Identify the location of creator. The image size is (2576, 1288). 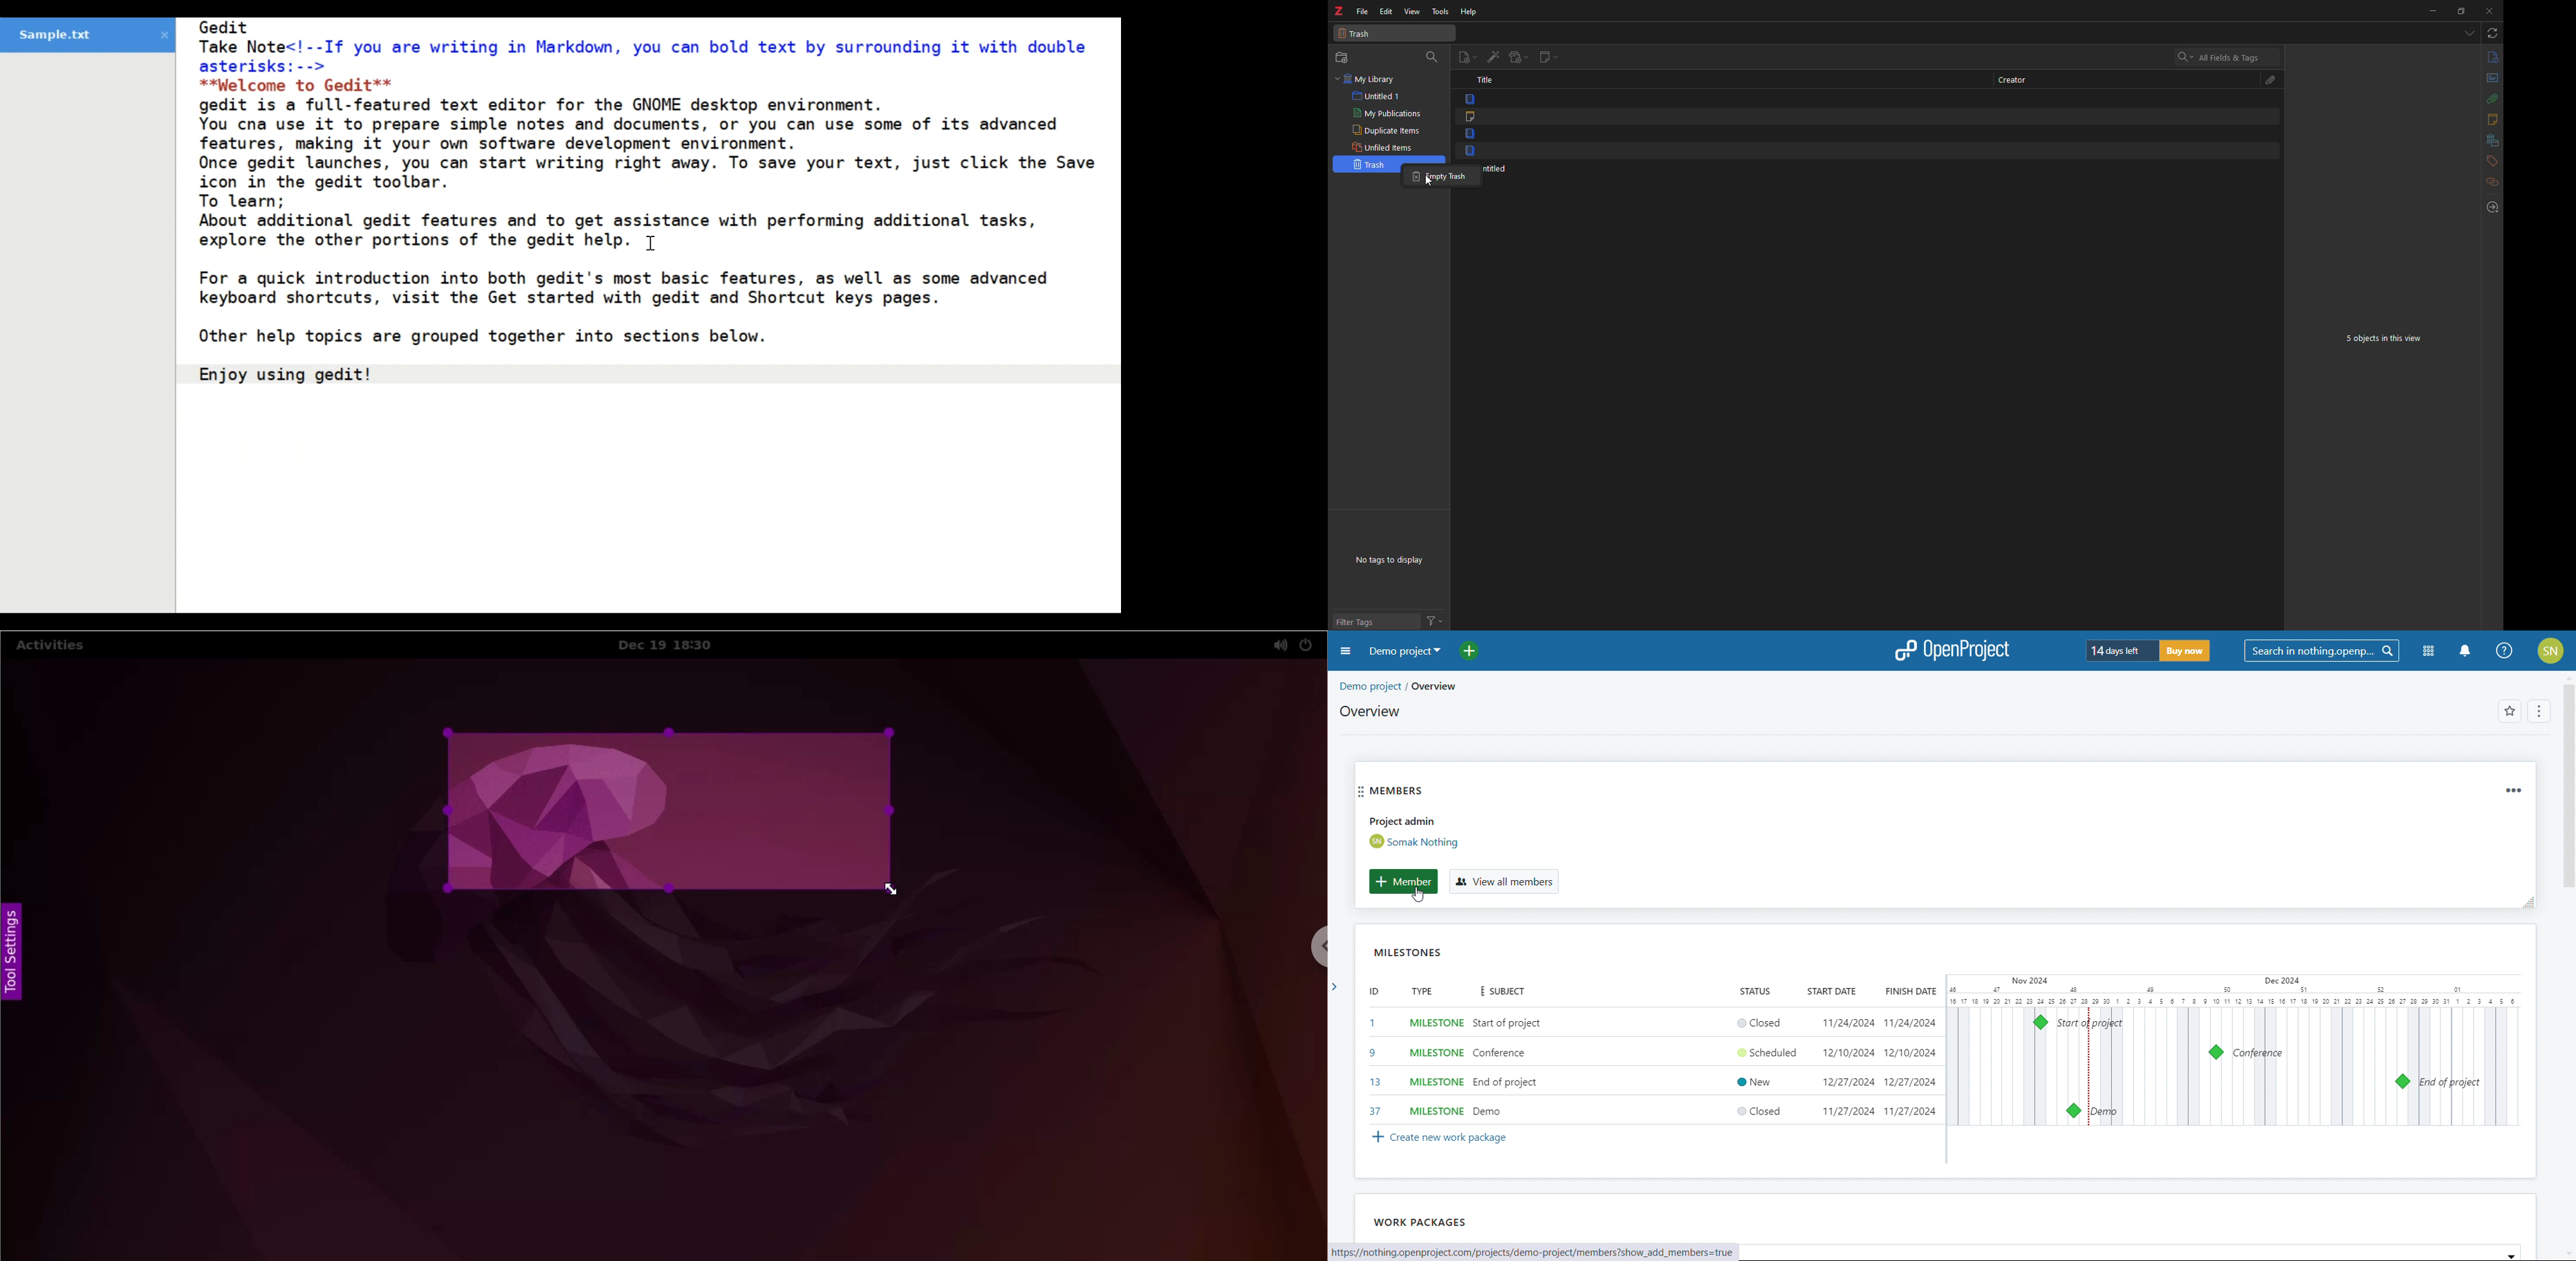
(2020, 80).